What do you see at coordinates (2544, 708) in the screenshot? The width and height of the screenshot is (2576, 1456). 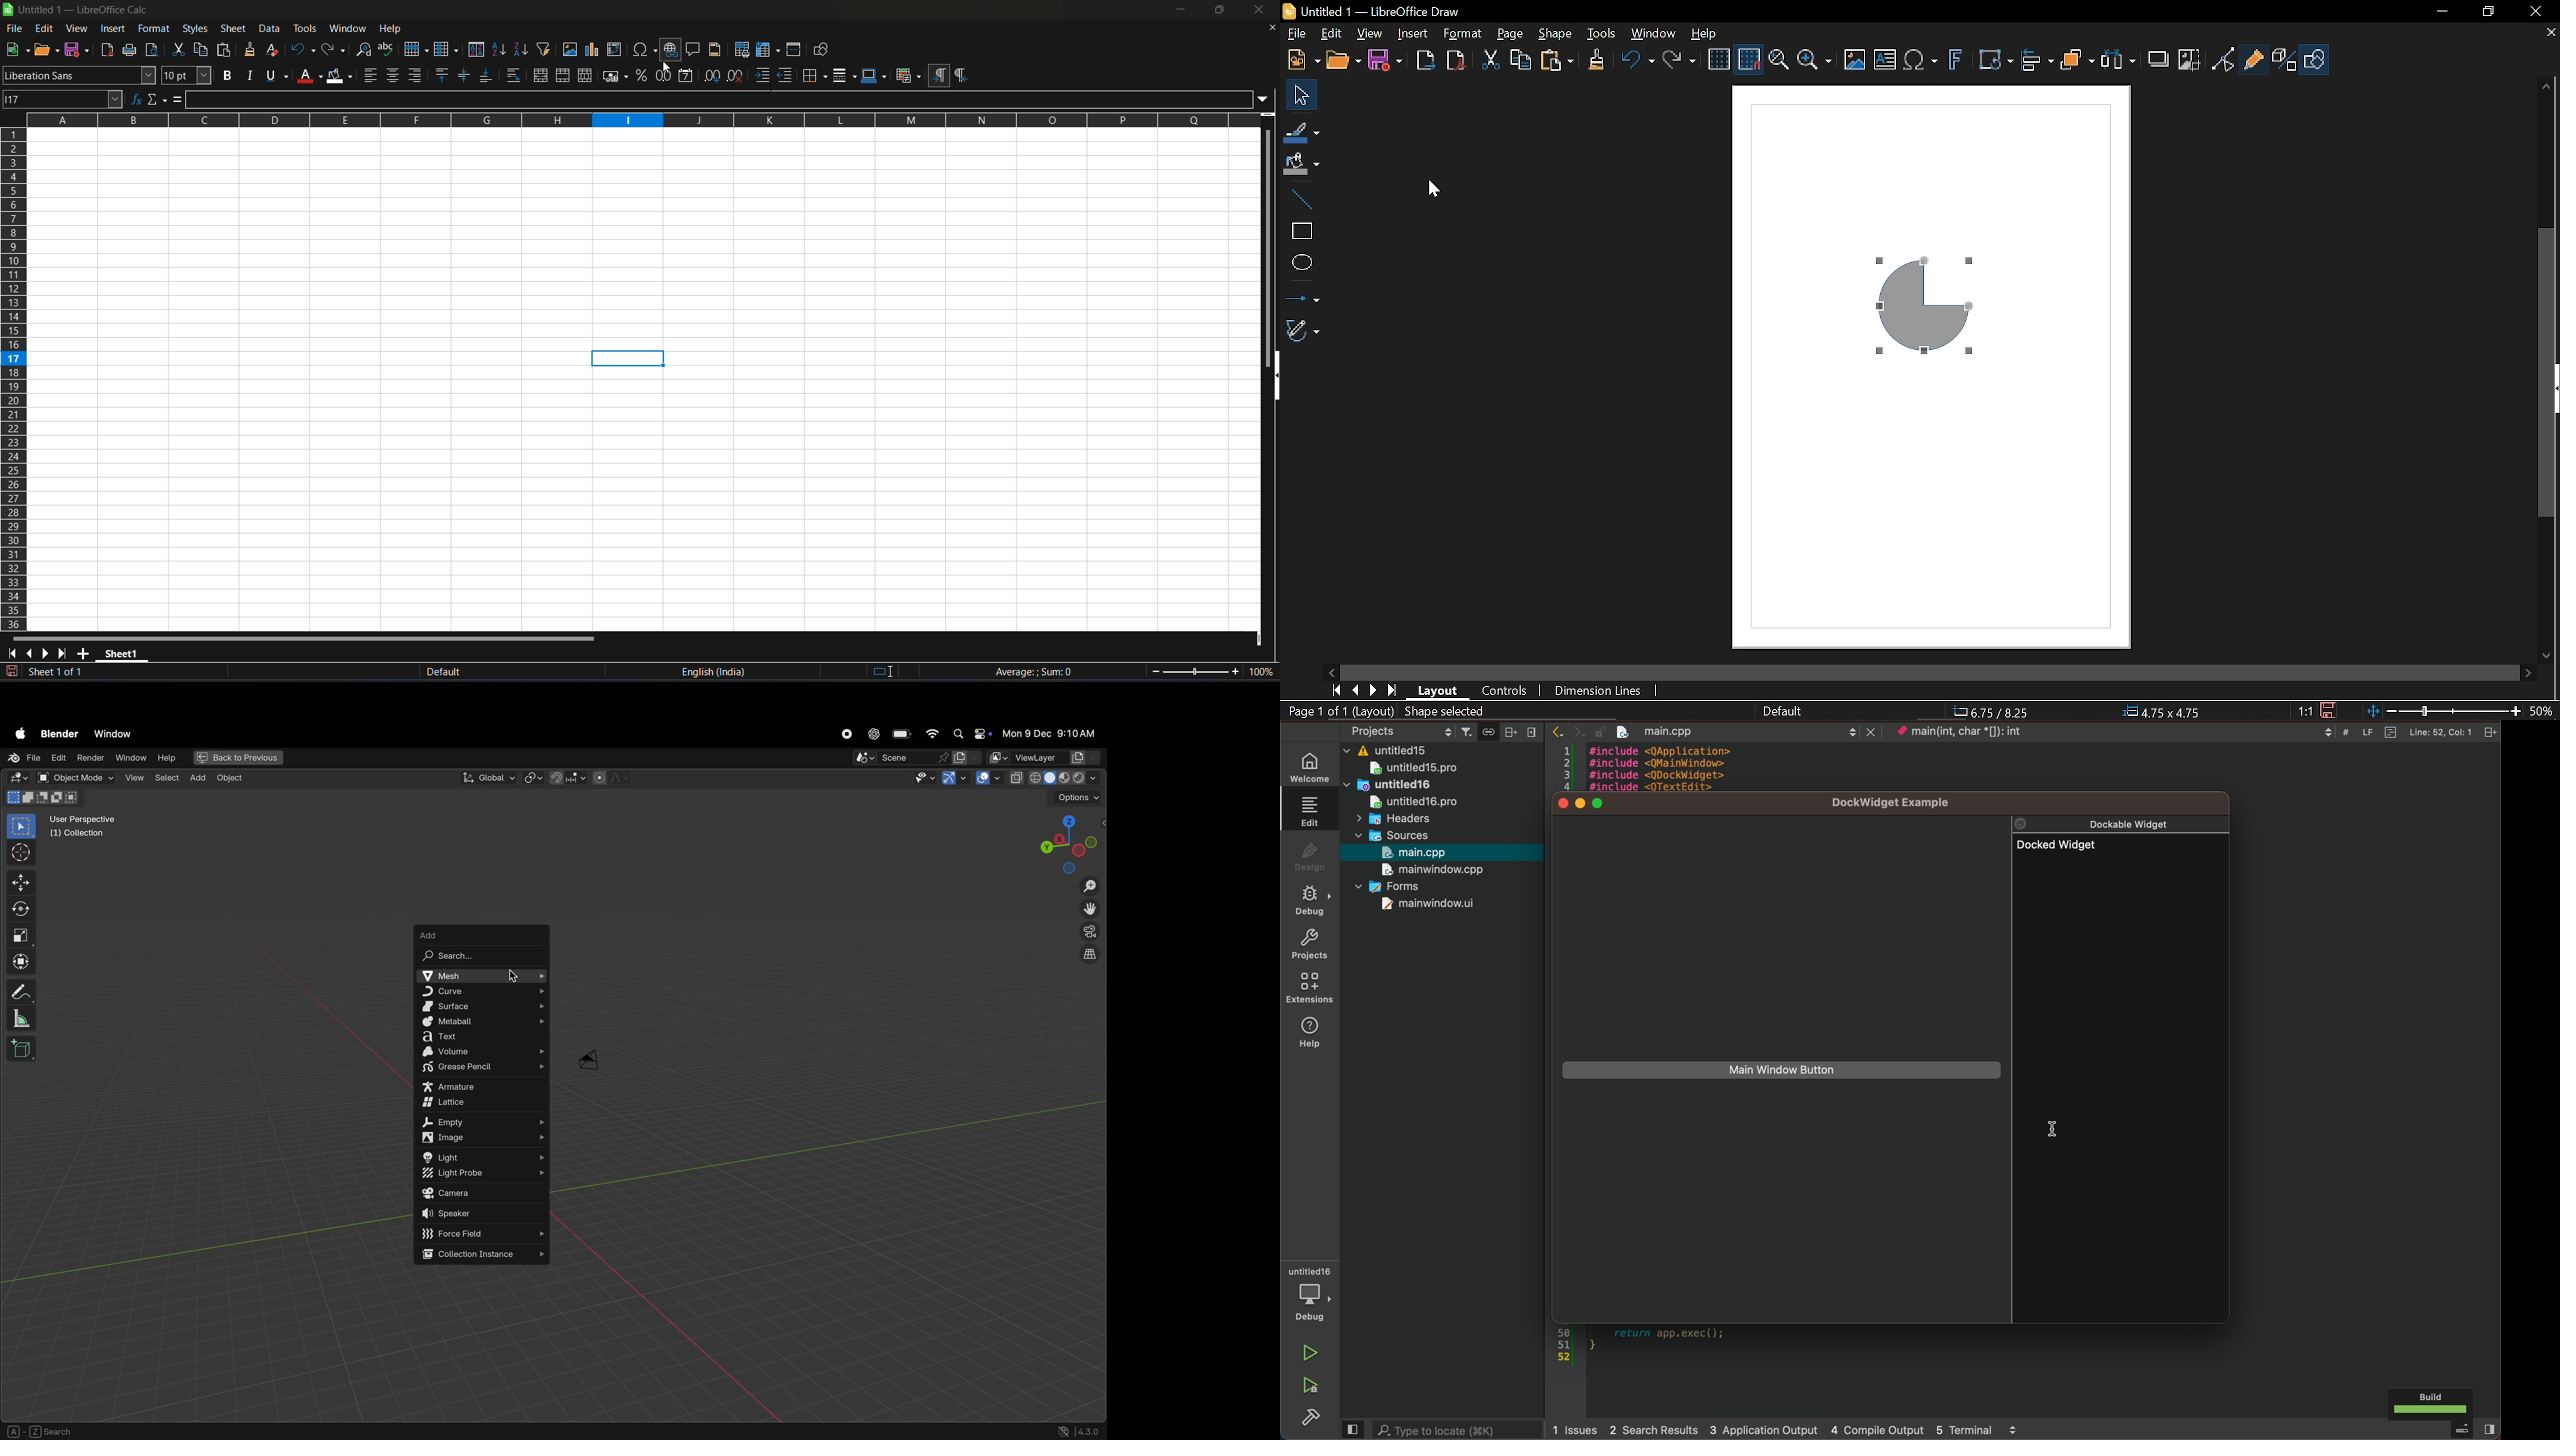 I see `50% (Current Zoom)` at bounding box center [2544, 708].